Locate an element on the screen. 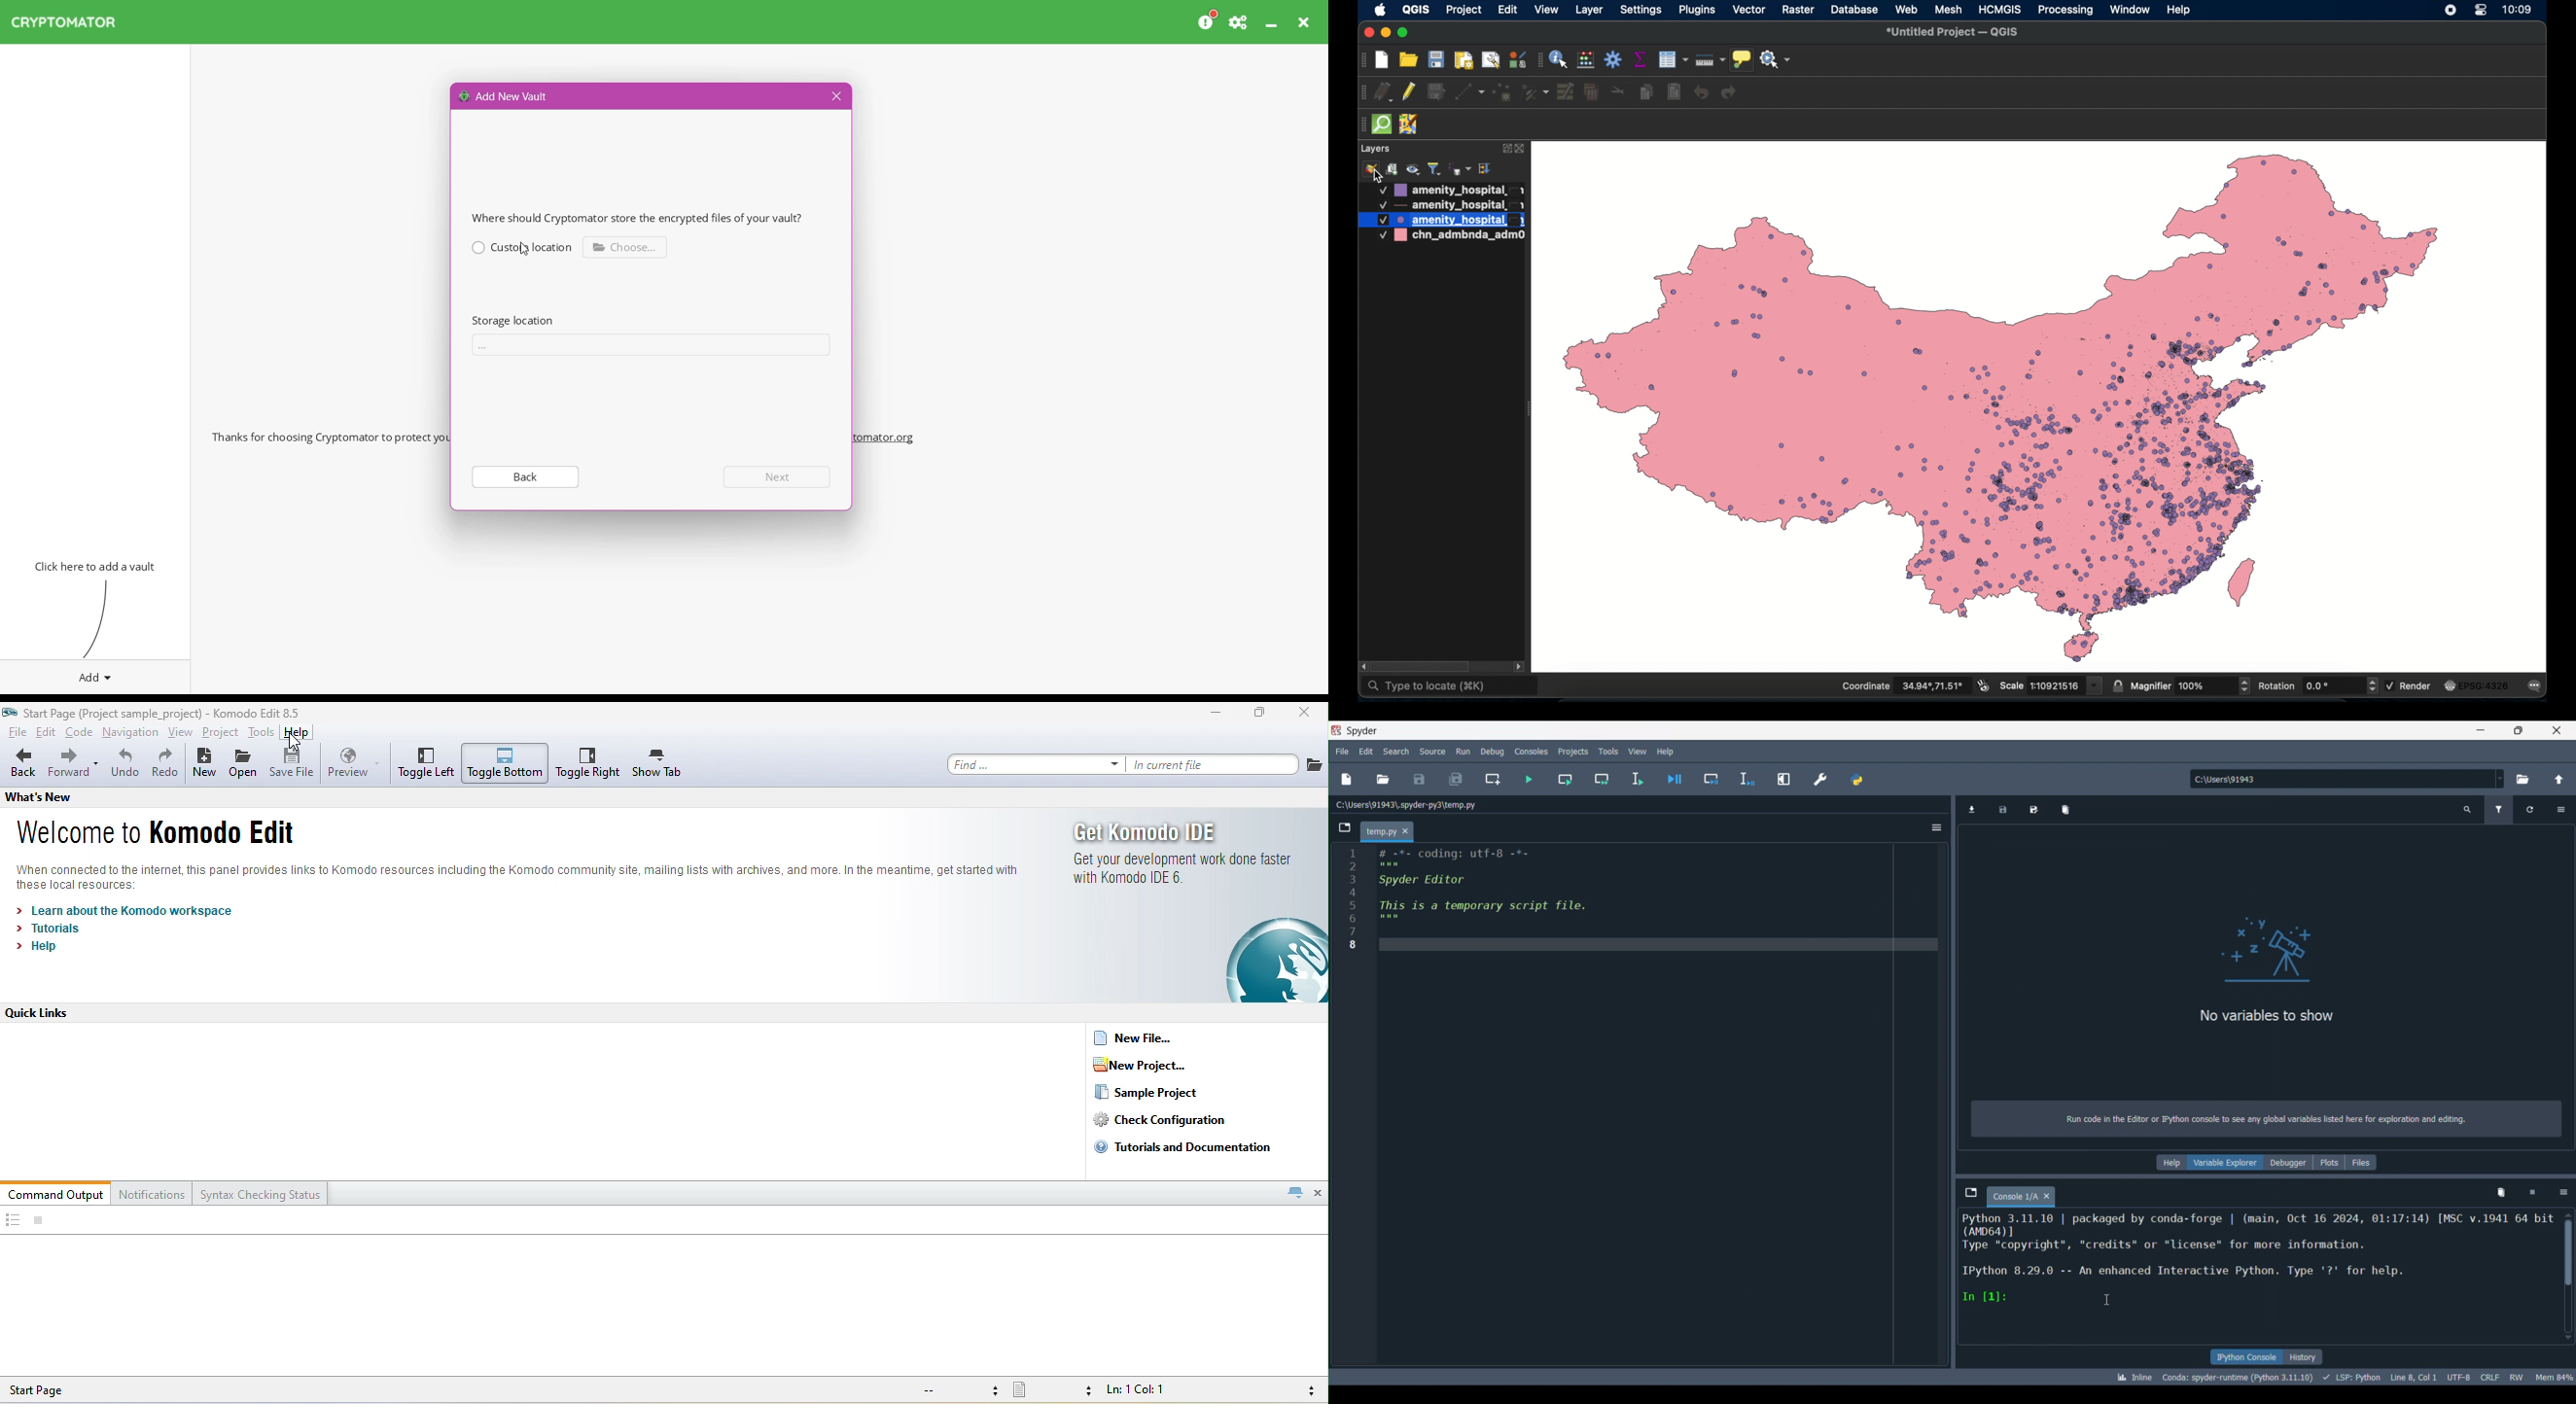  rotation is located at coordinates (2317, 685).